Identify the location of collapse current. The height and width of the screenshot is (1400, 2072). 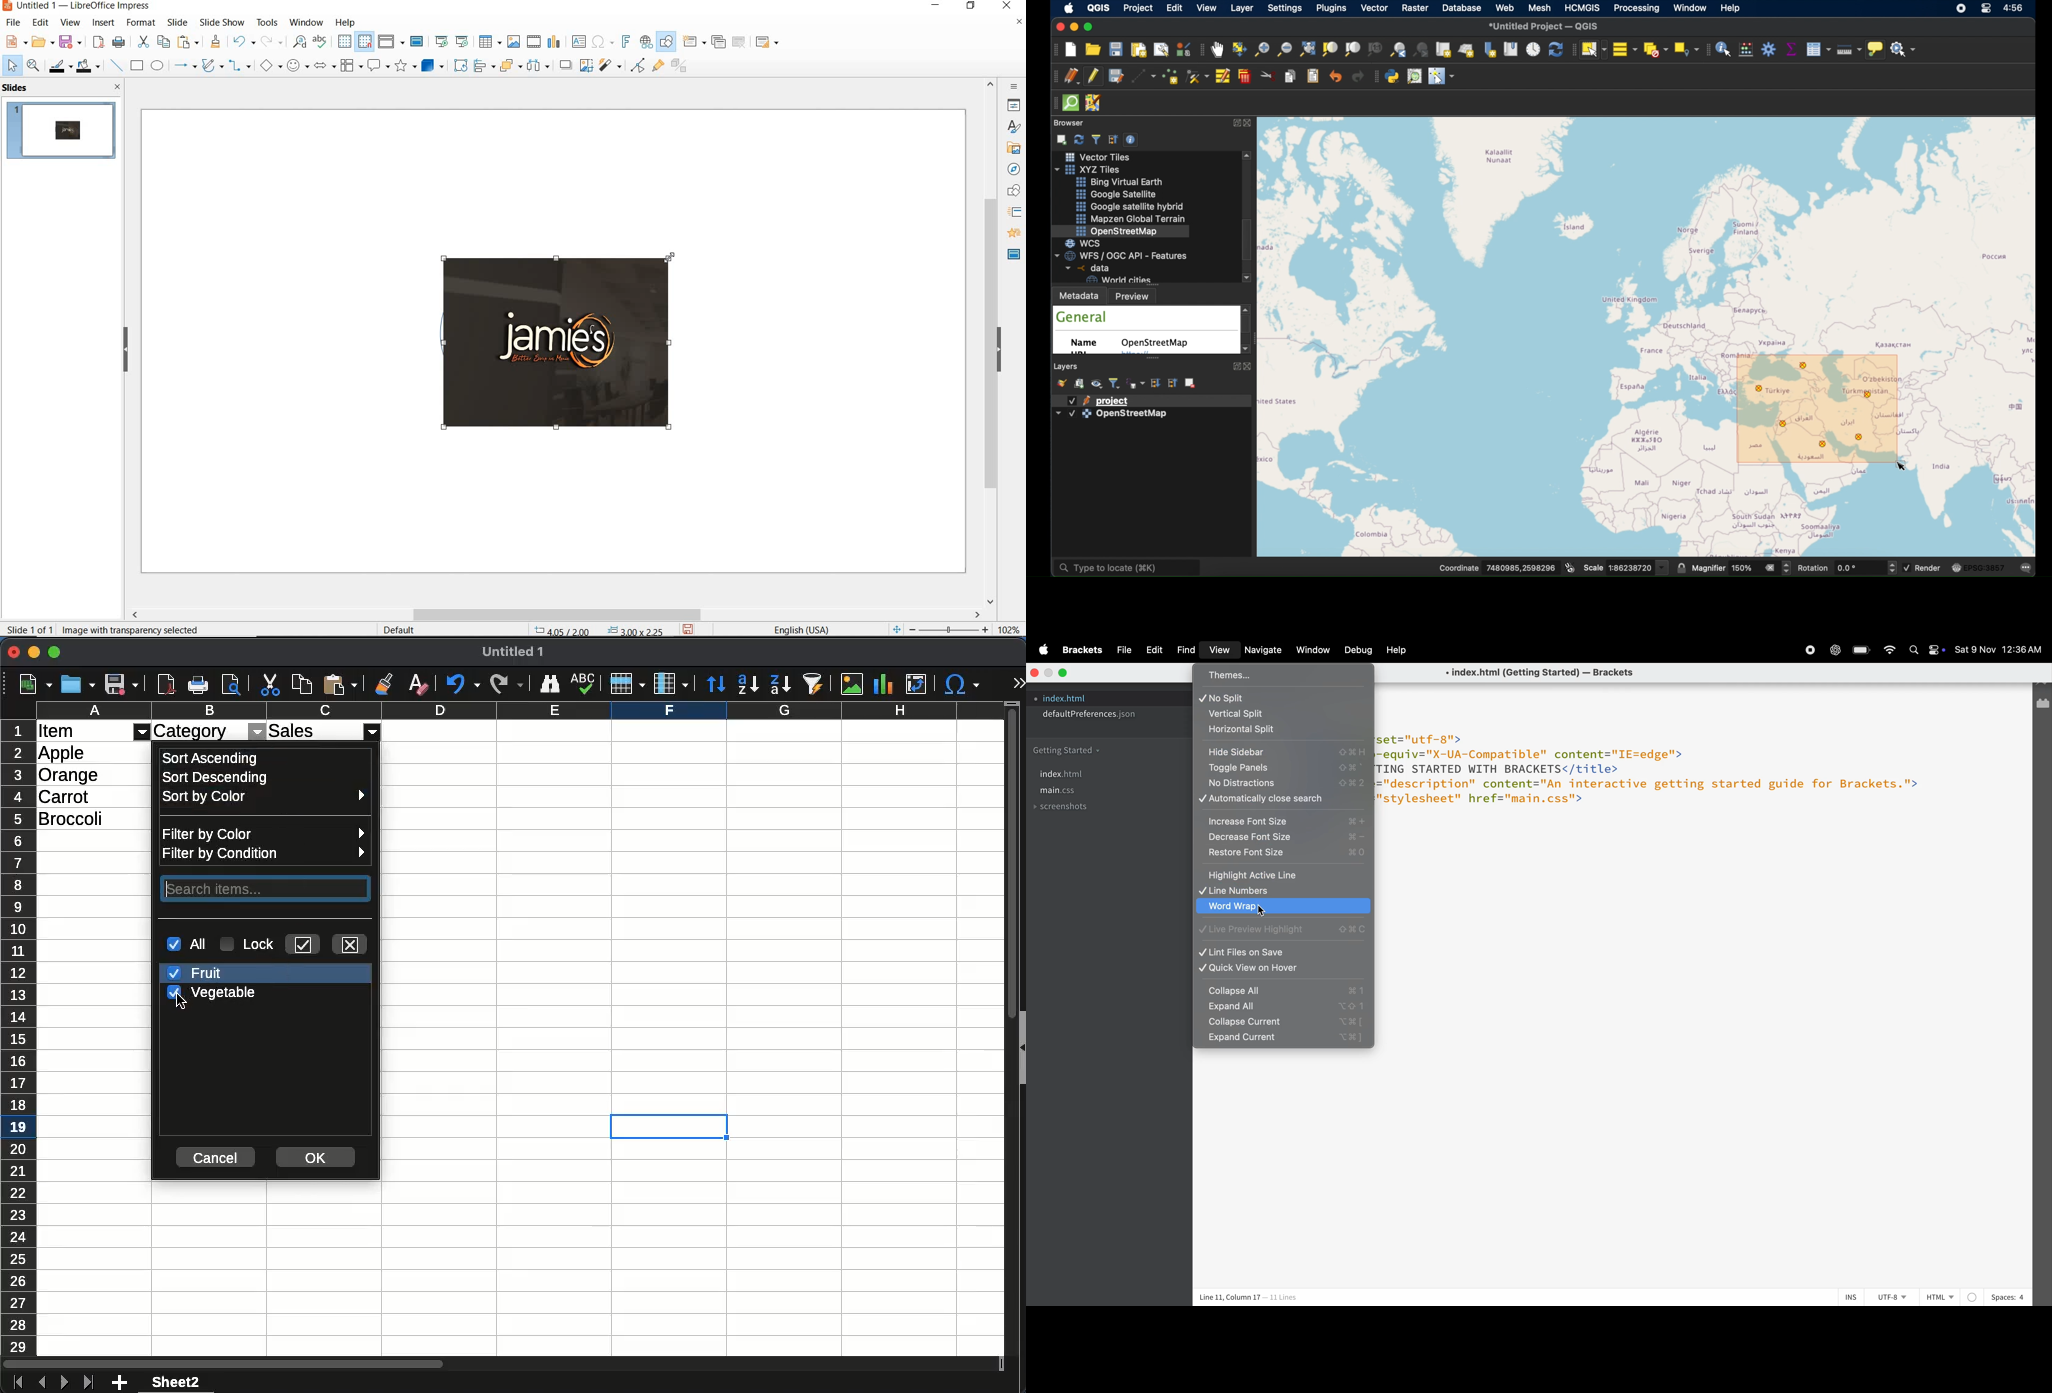
(1281, 1023).